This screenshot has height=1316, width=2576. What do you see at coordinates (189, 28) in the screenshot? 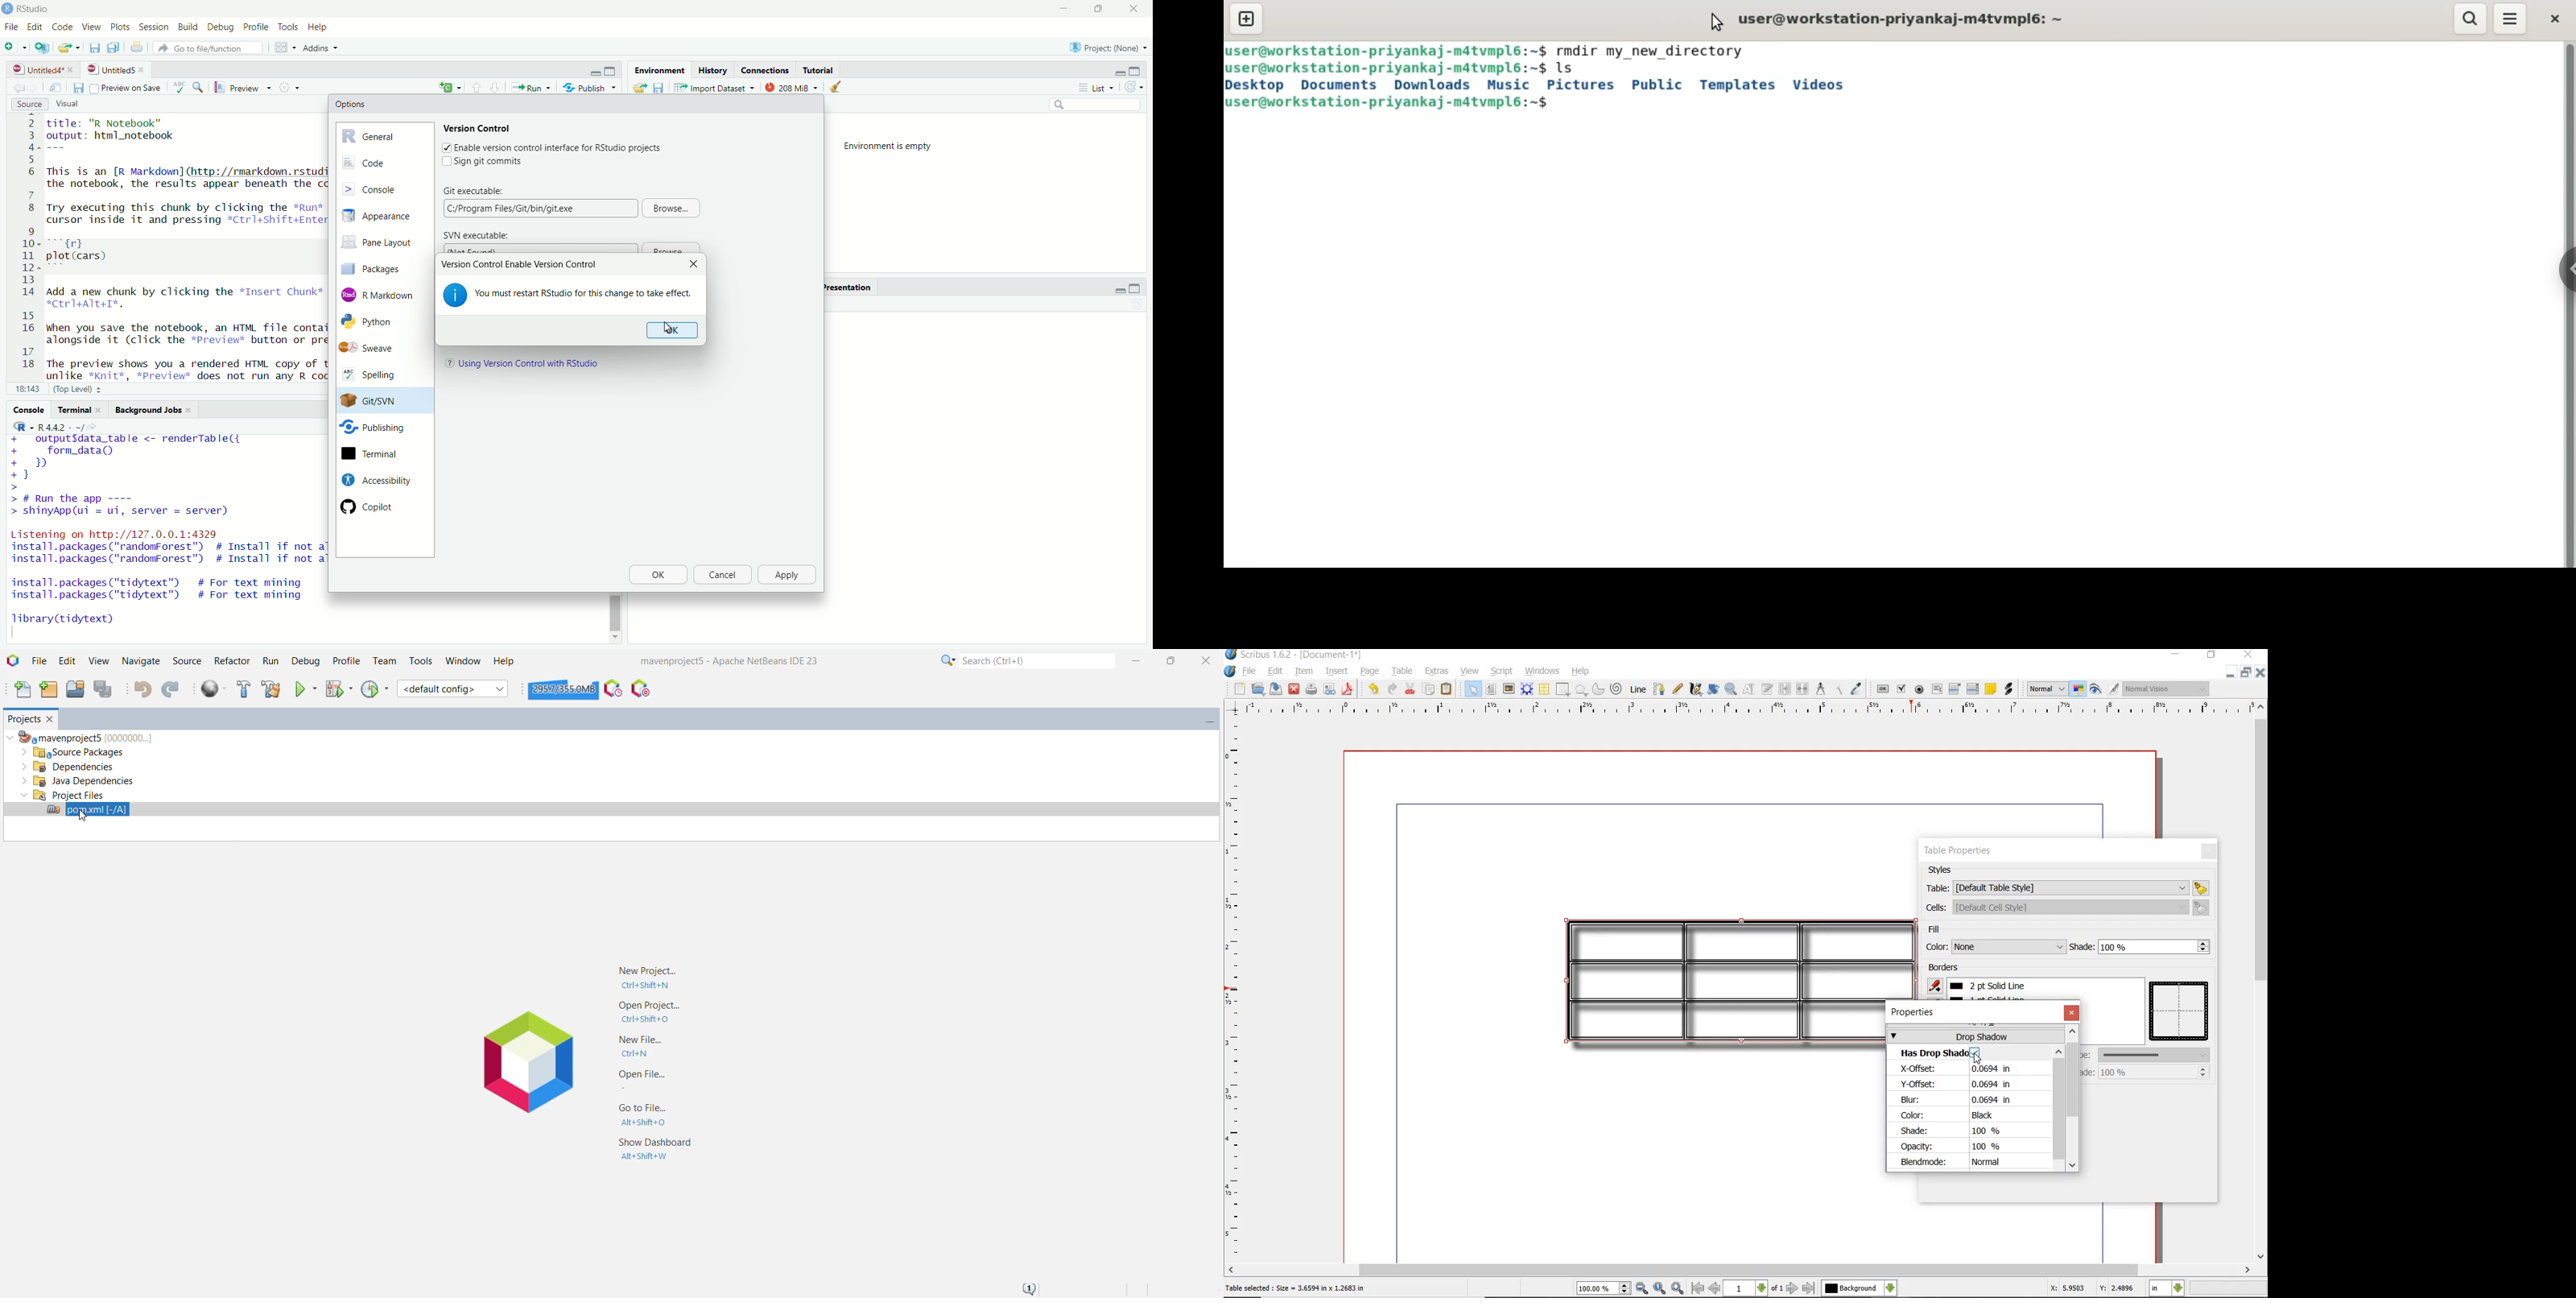
I see `Build` at bounding box center [189, 28].